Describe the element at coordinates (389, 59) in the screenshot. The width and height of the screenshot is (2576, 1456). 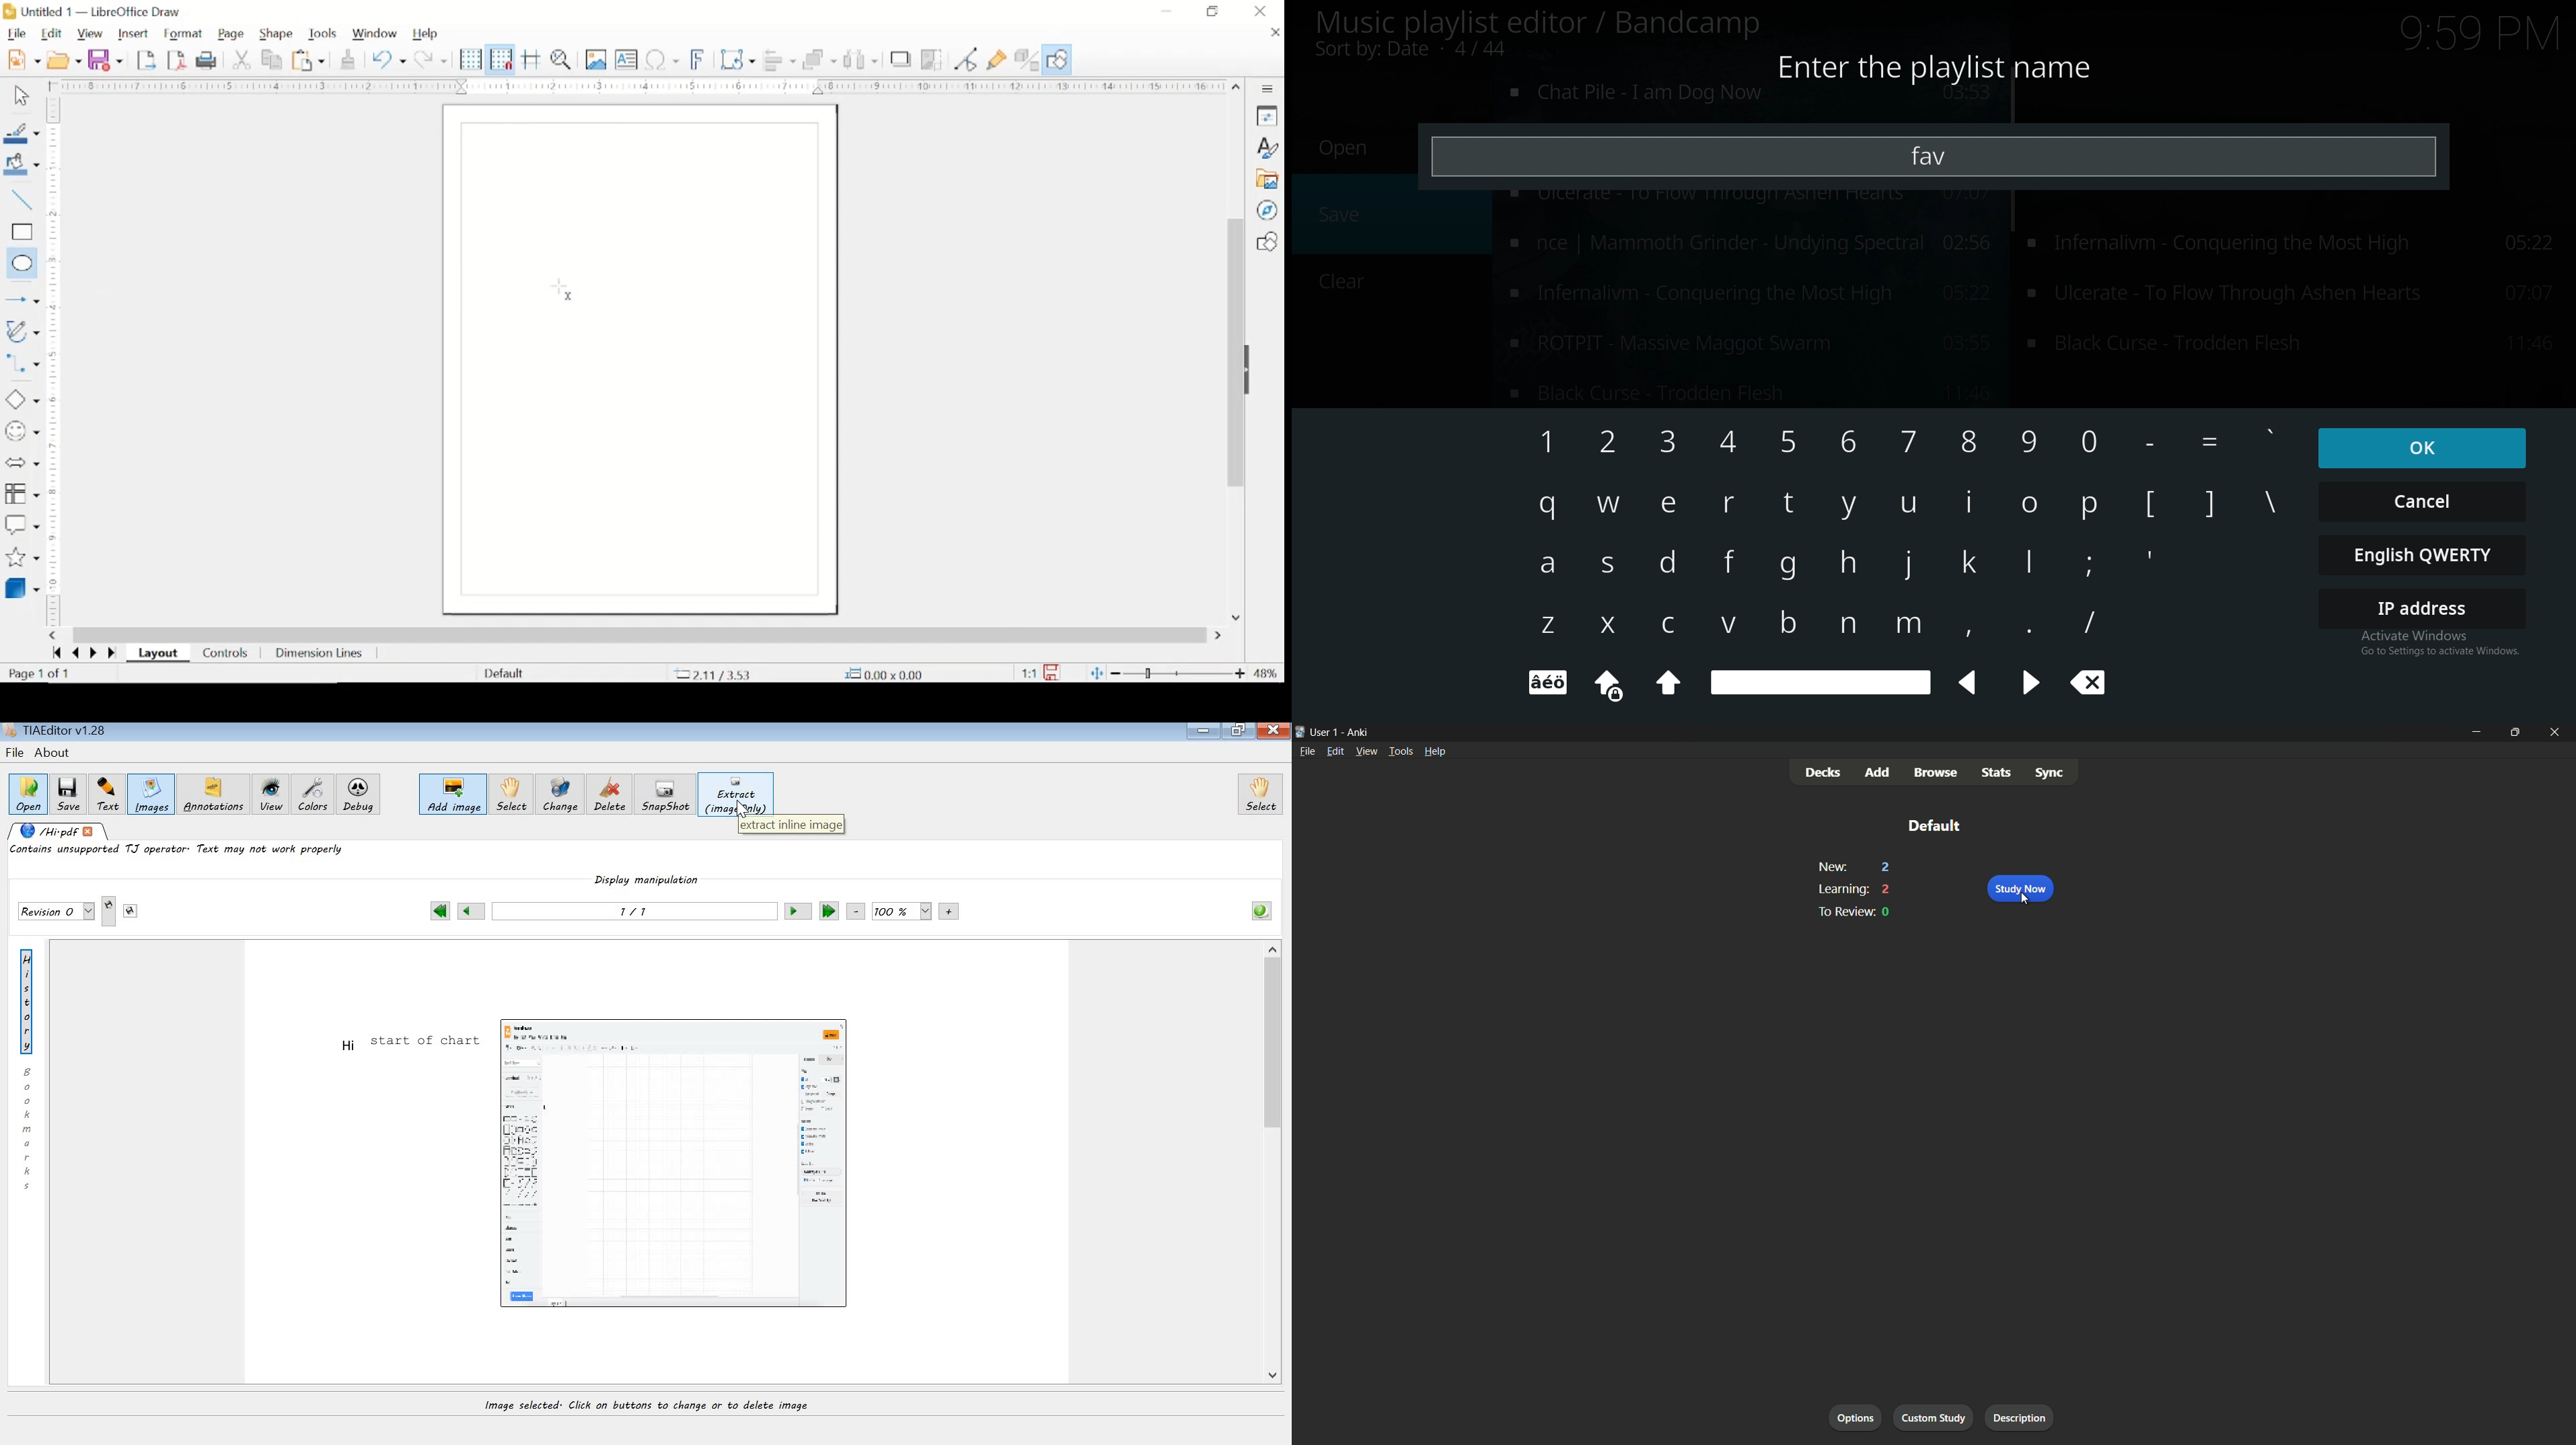
I see `undo` at that location.